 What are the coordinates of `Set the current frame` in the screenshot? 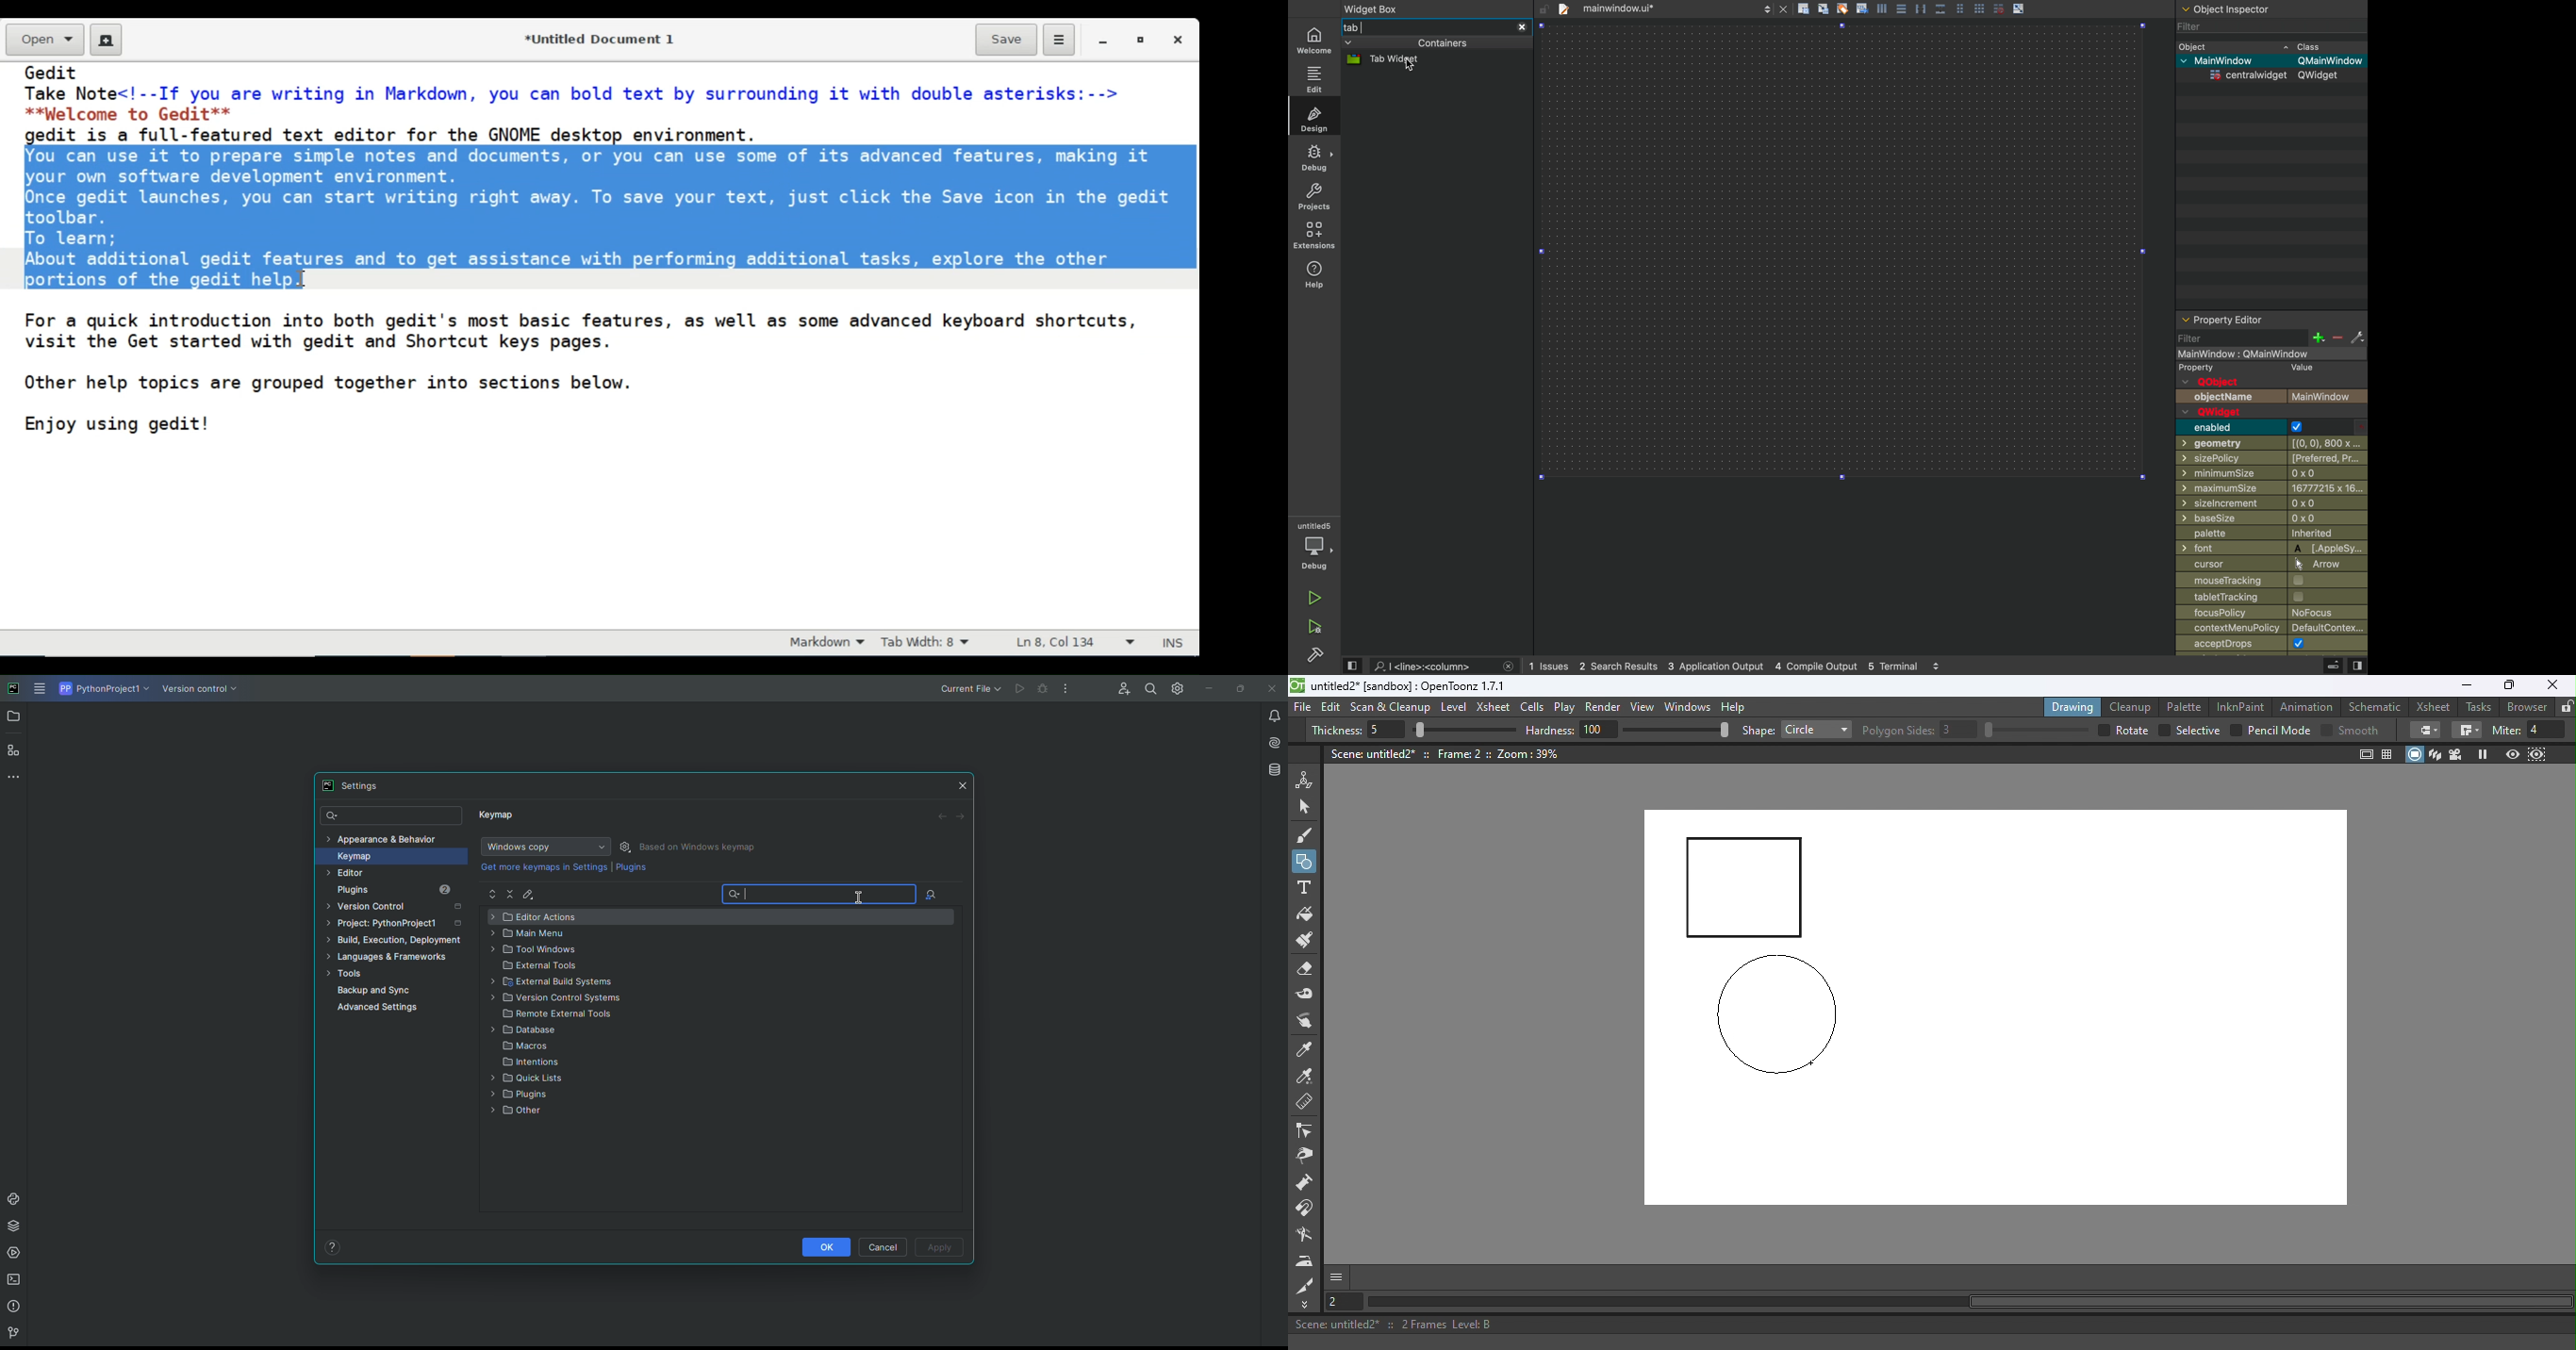 It's located at (1342, 1301).